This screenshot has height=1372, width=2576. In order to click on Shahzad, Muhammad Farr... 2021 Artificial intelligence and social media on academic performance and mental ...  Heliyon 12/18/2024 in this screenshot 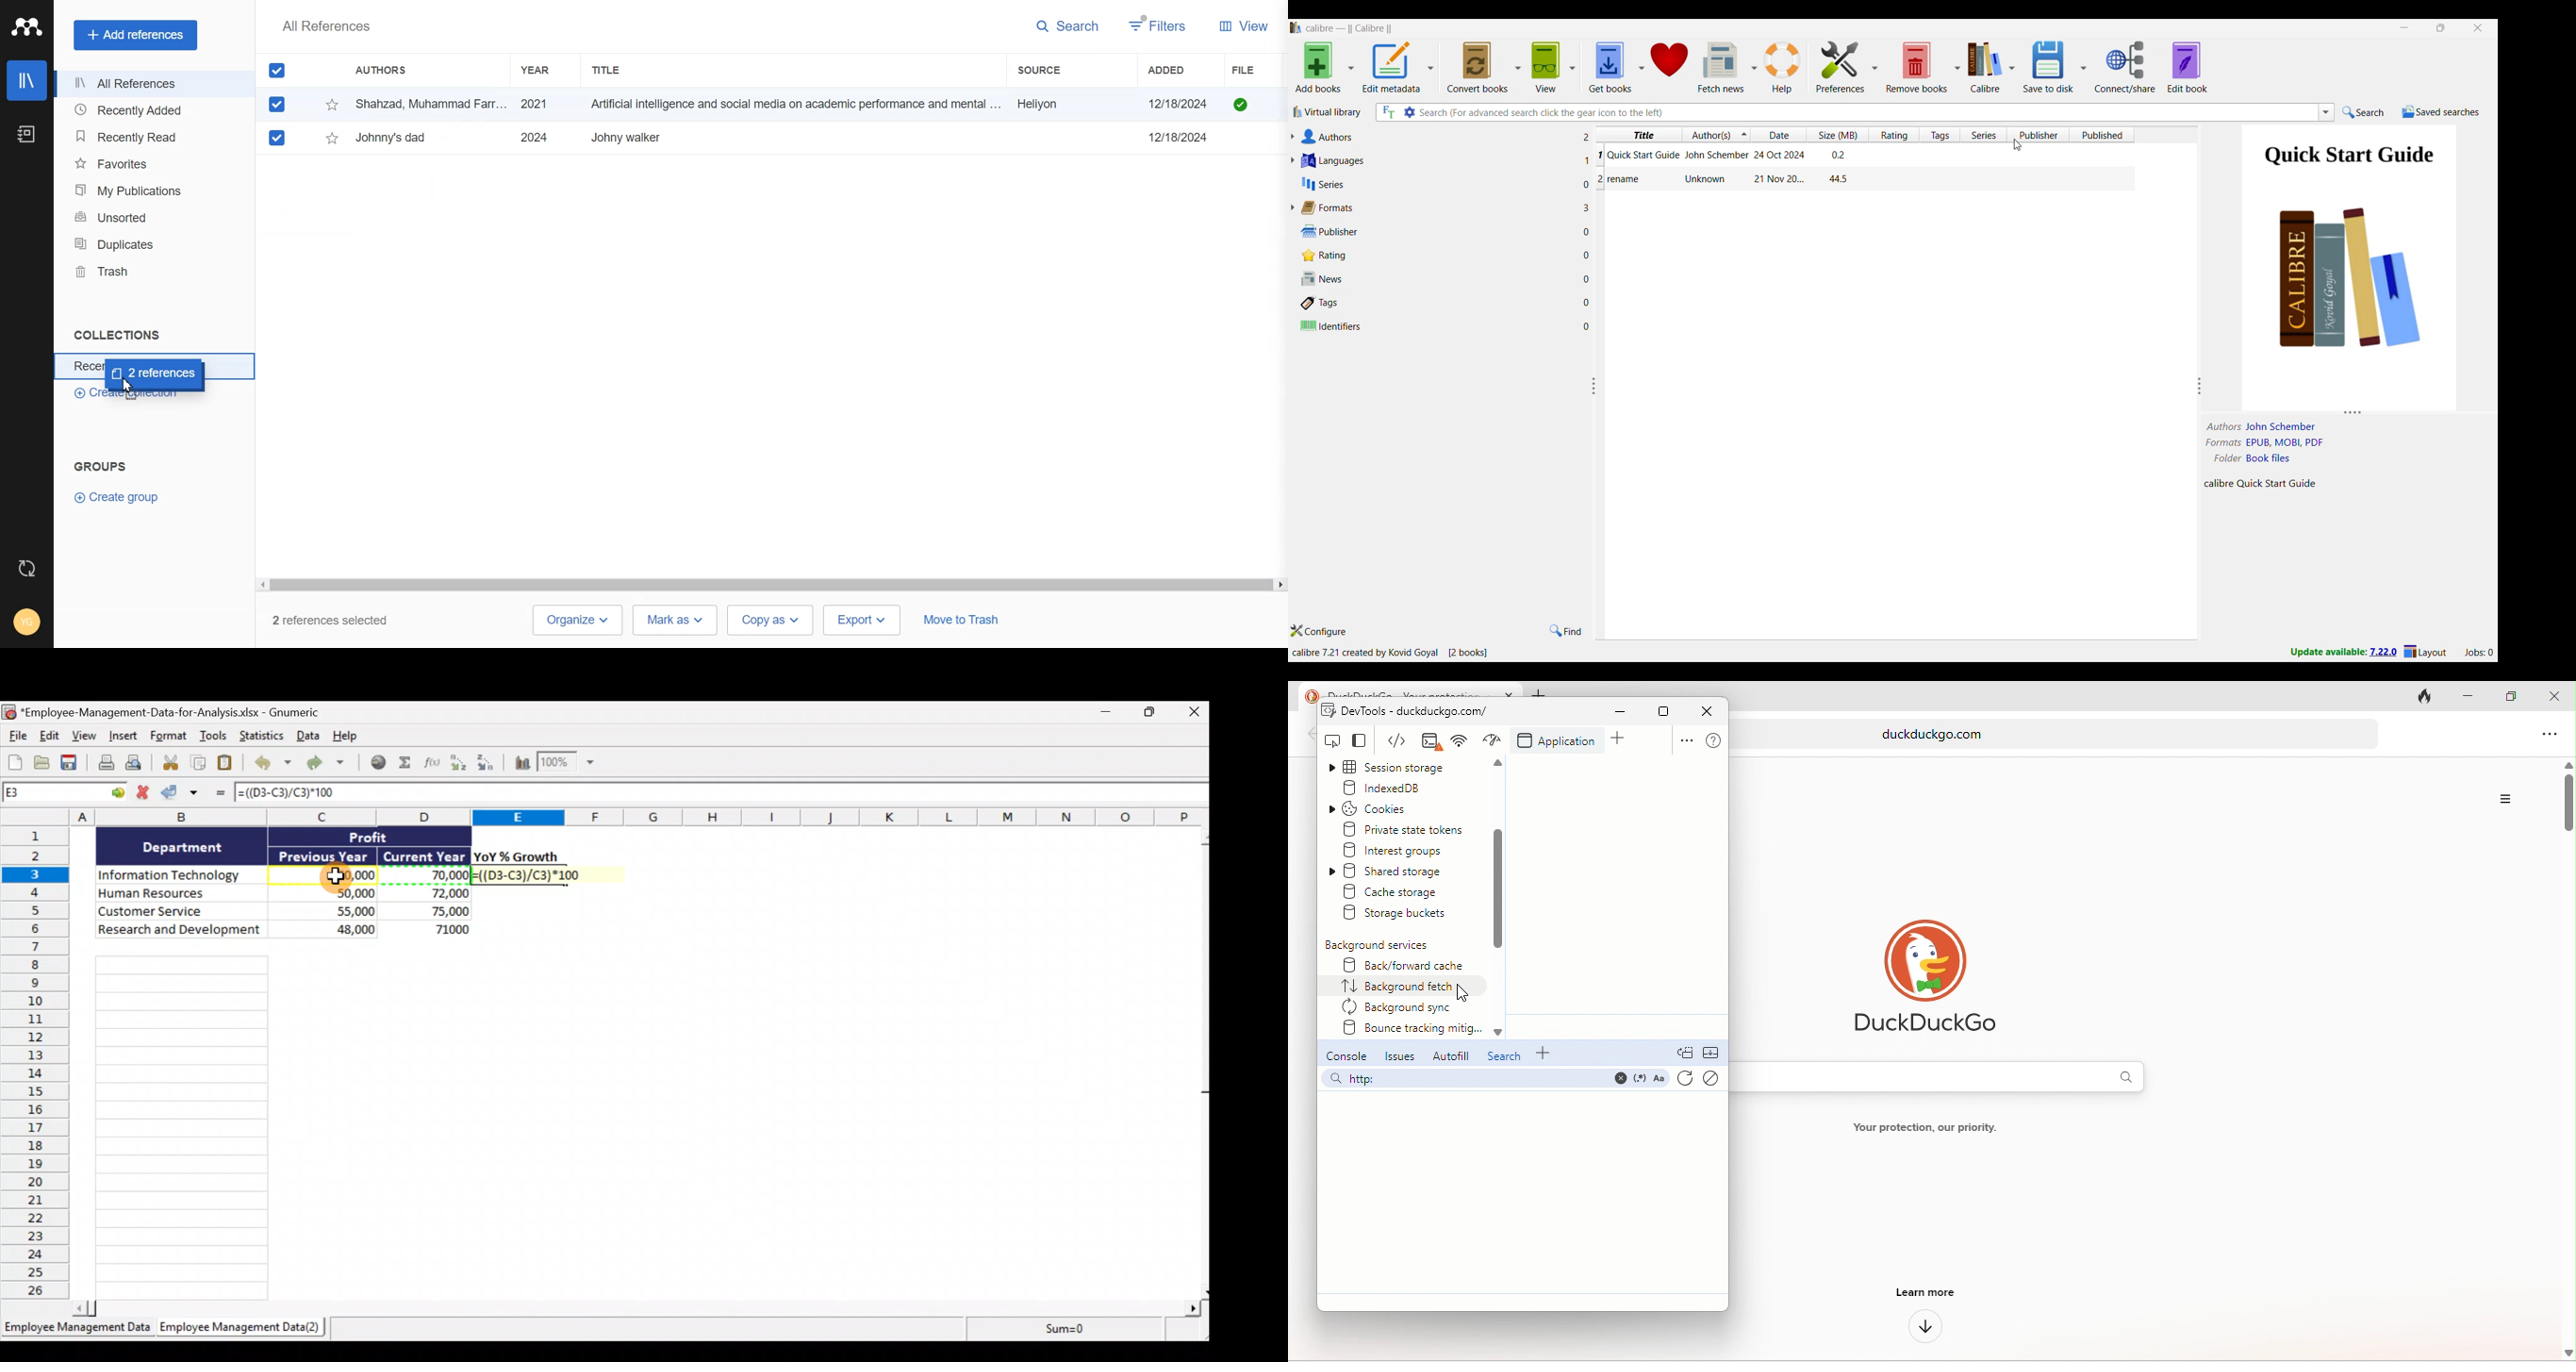, I will do `click(787, 105)`.